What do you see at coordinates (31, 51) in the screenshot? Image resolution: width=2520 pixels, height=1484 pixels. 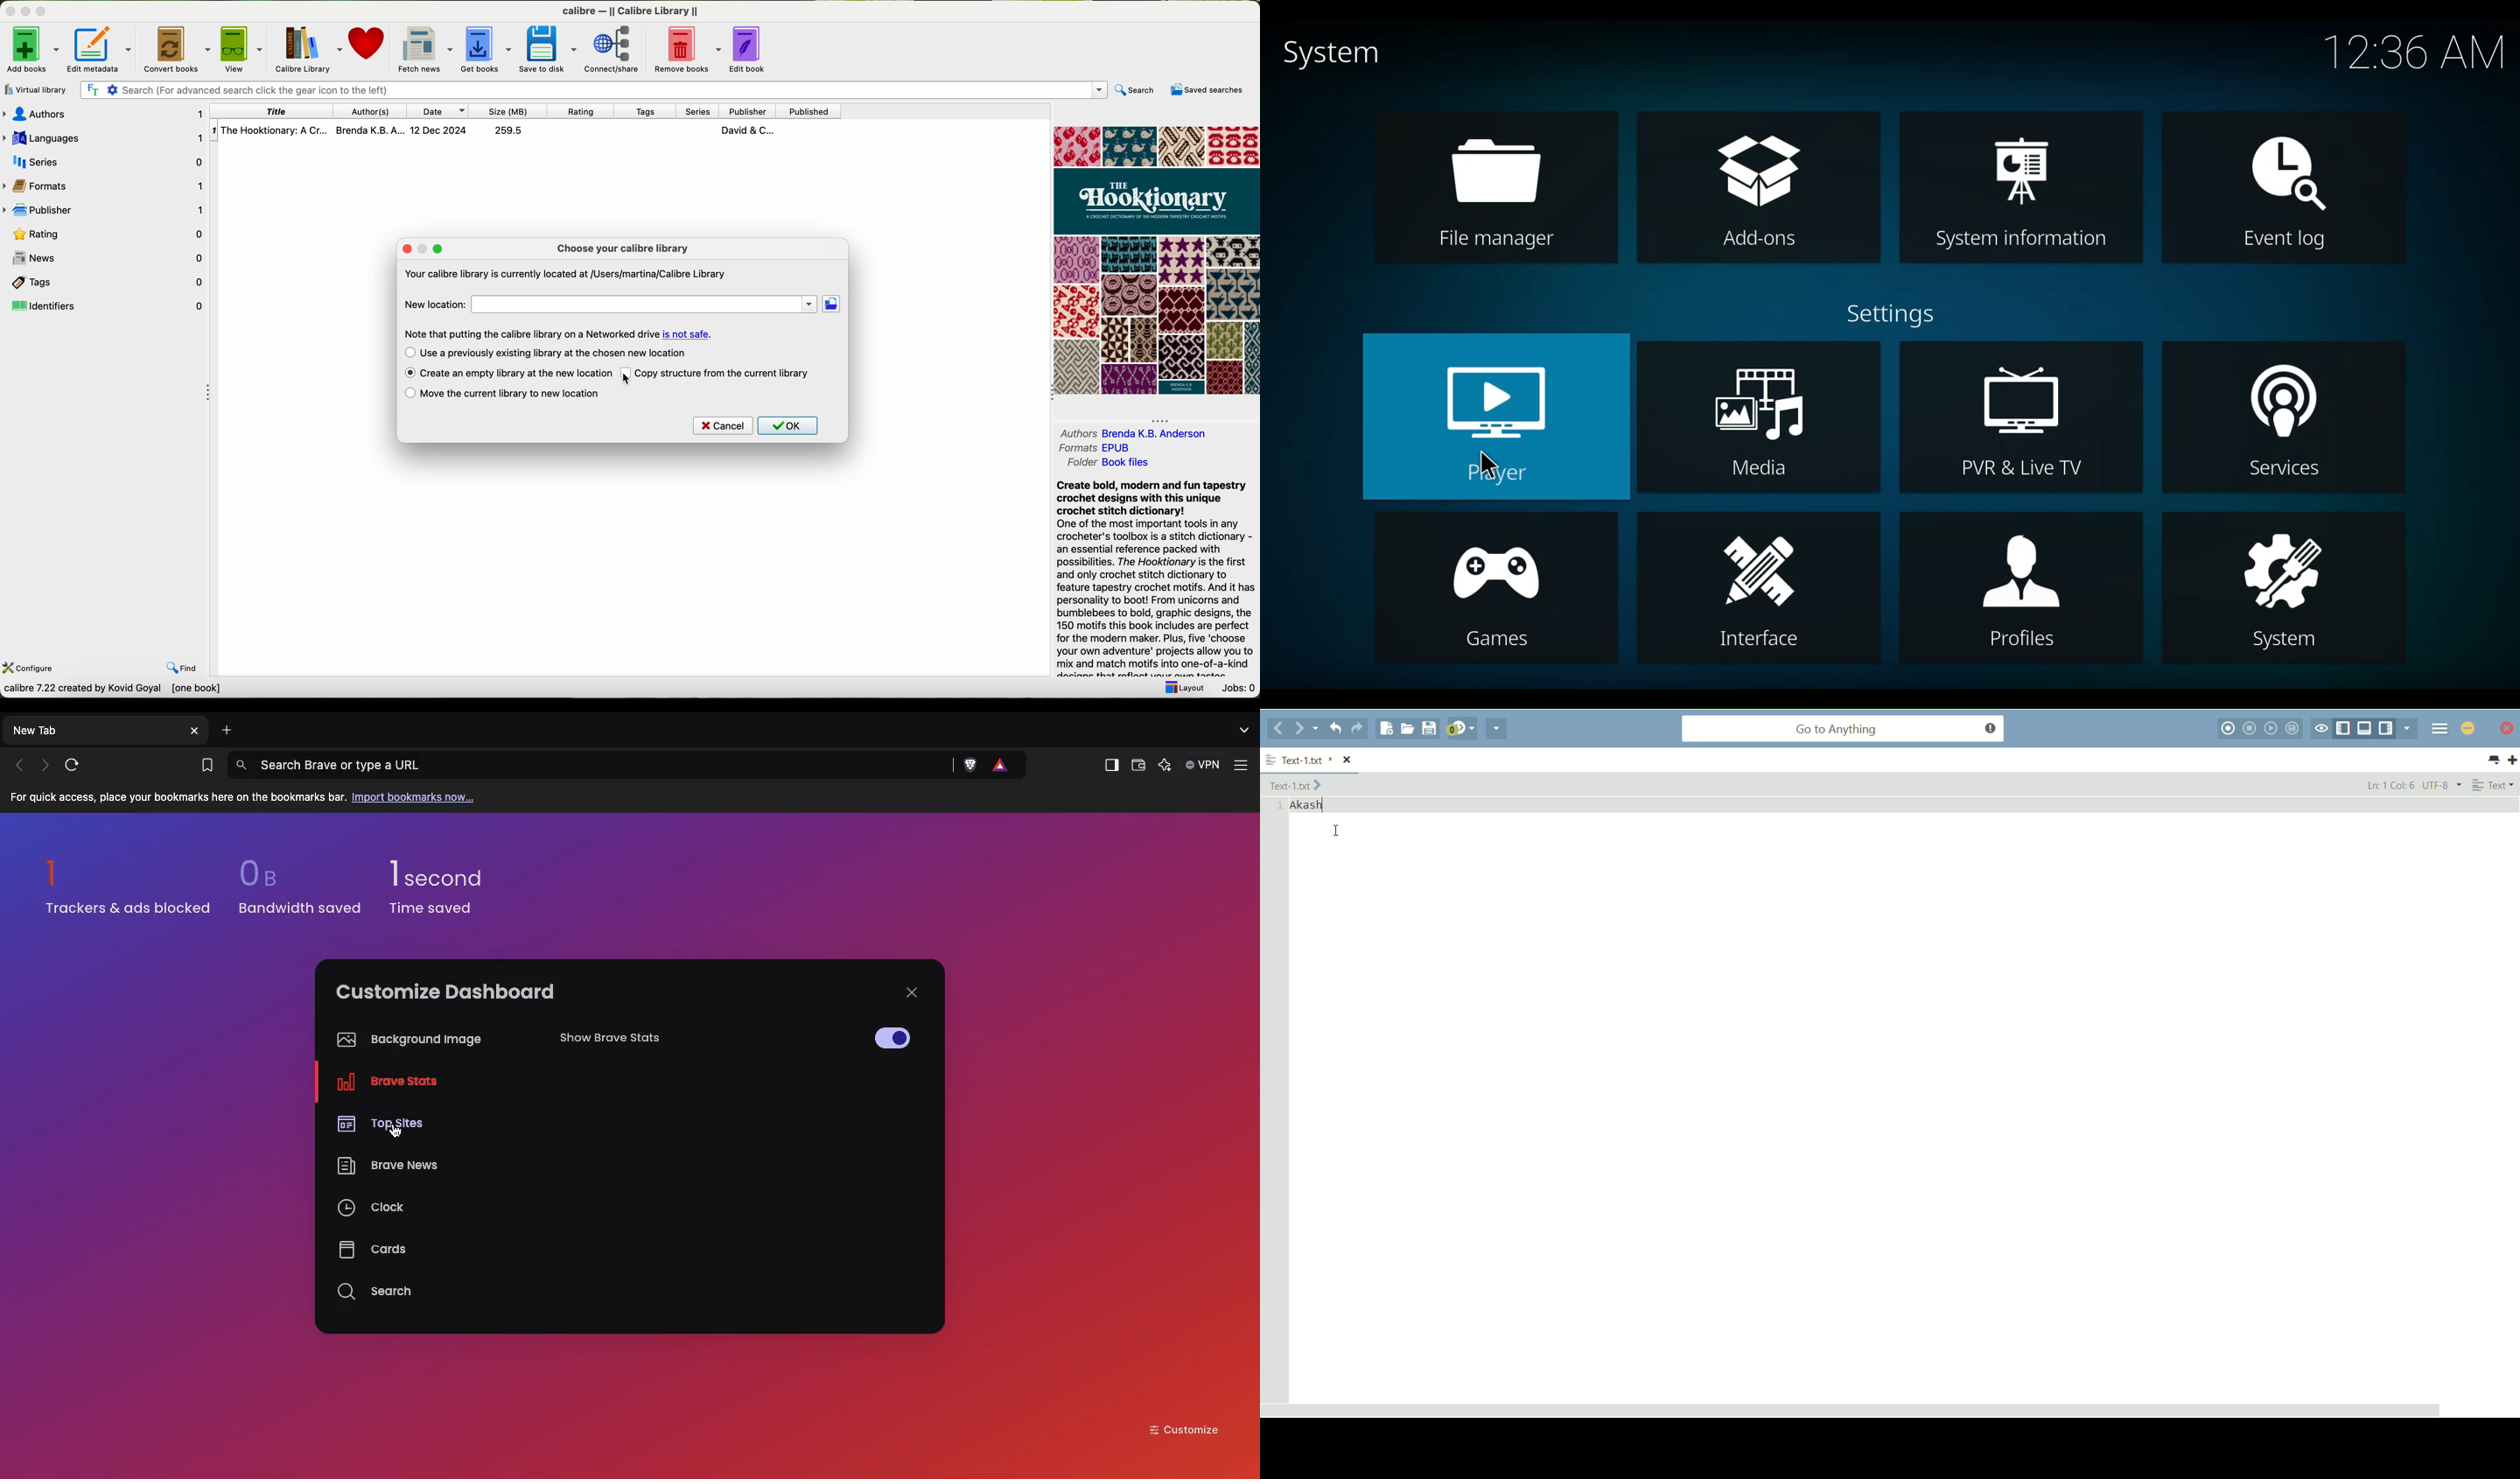 I see `add books` at bounding box center [31, 51].